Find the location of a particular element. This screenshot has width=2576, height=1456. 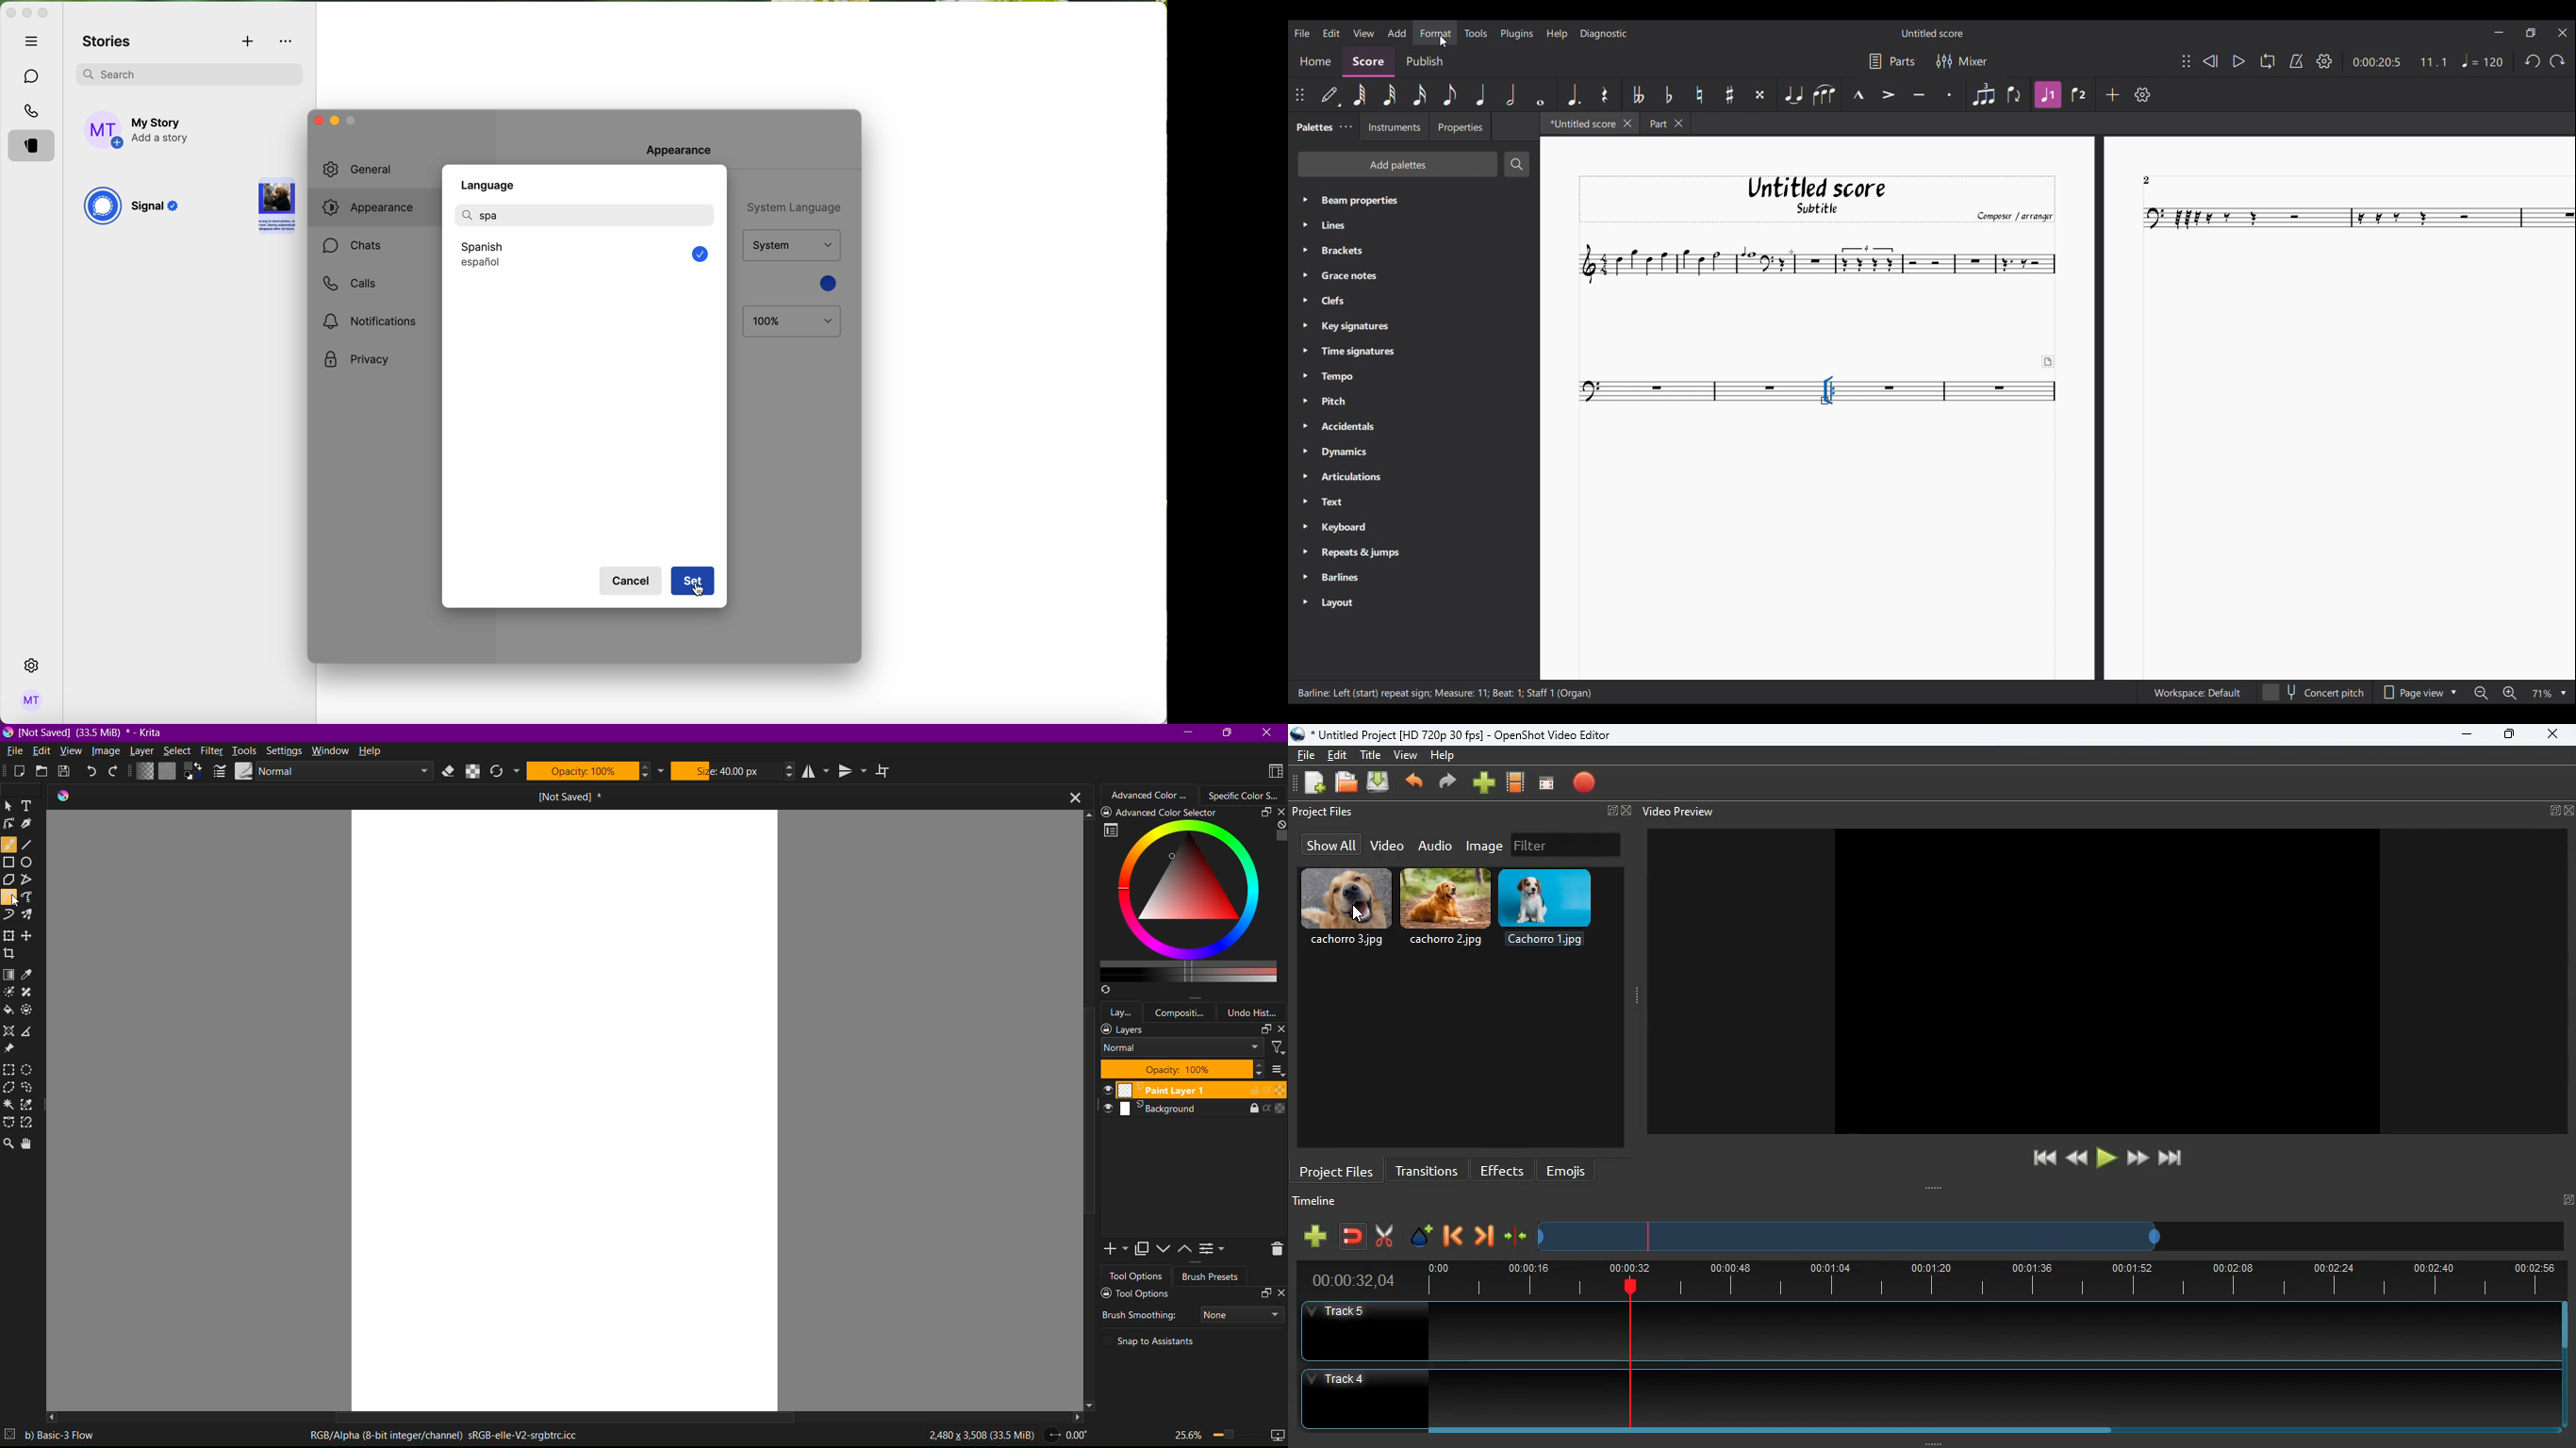

Slur is located at coordinates (1824, 95).